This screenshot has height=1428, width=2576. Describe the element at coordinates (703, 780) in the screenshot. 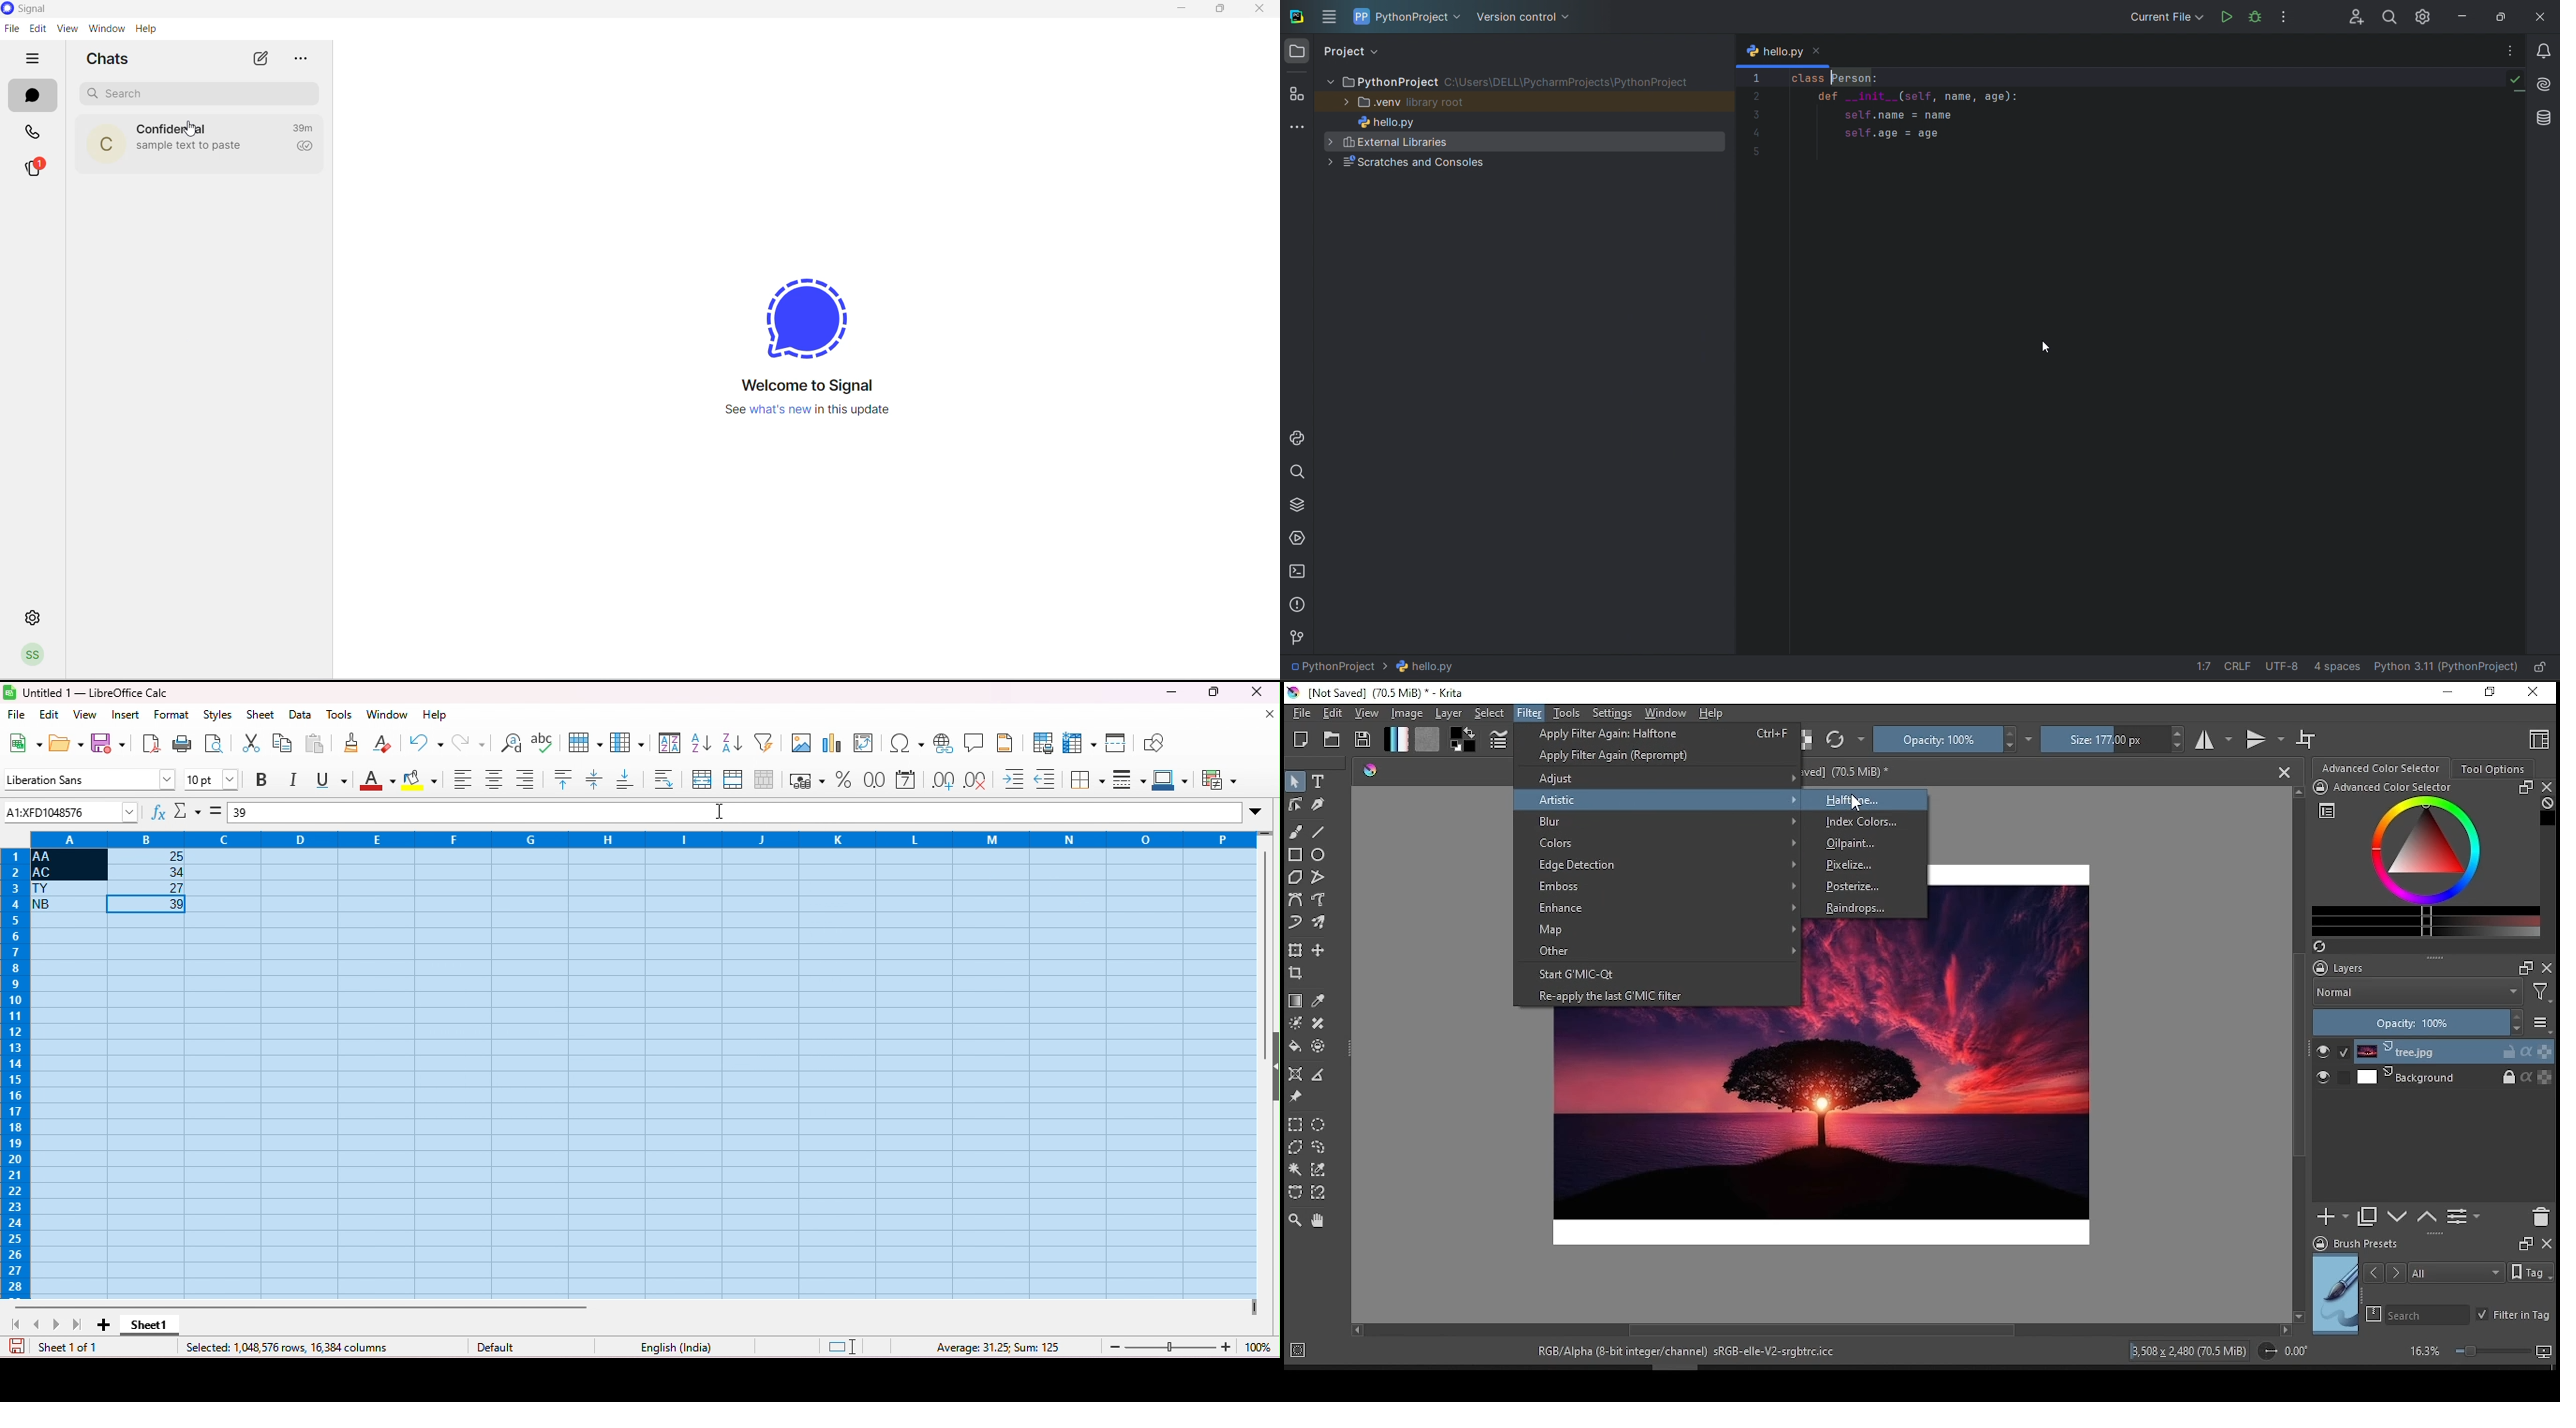

I see `merge and center` at that location.